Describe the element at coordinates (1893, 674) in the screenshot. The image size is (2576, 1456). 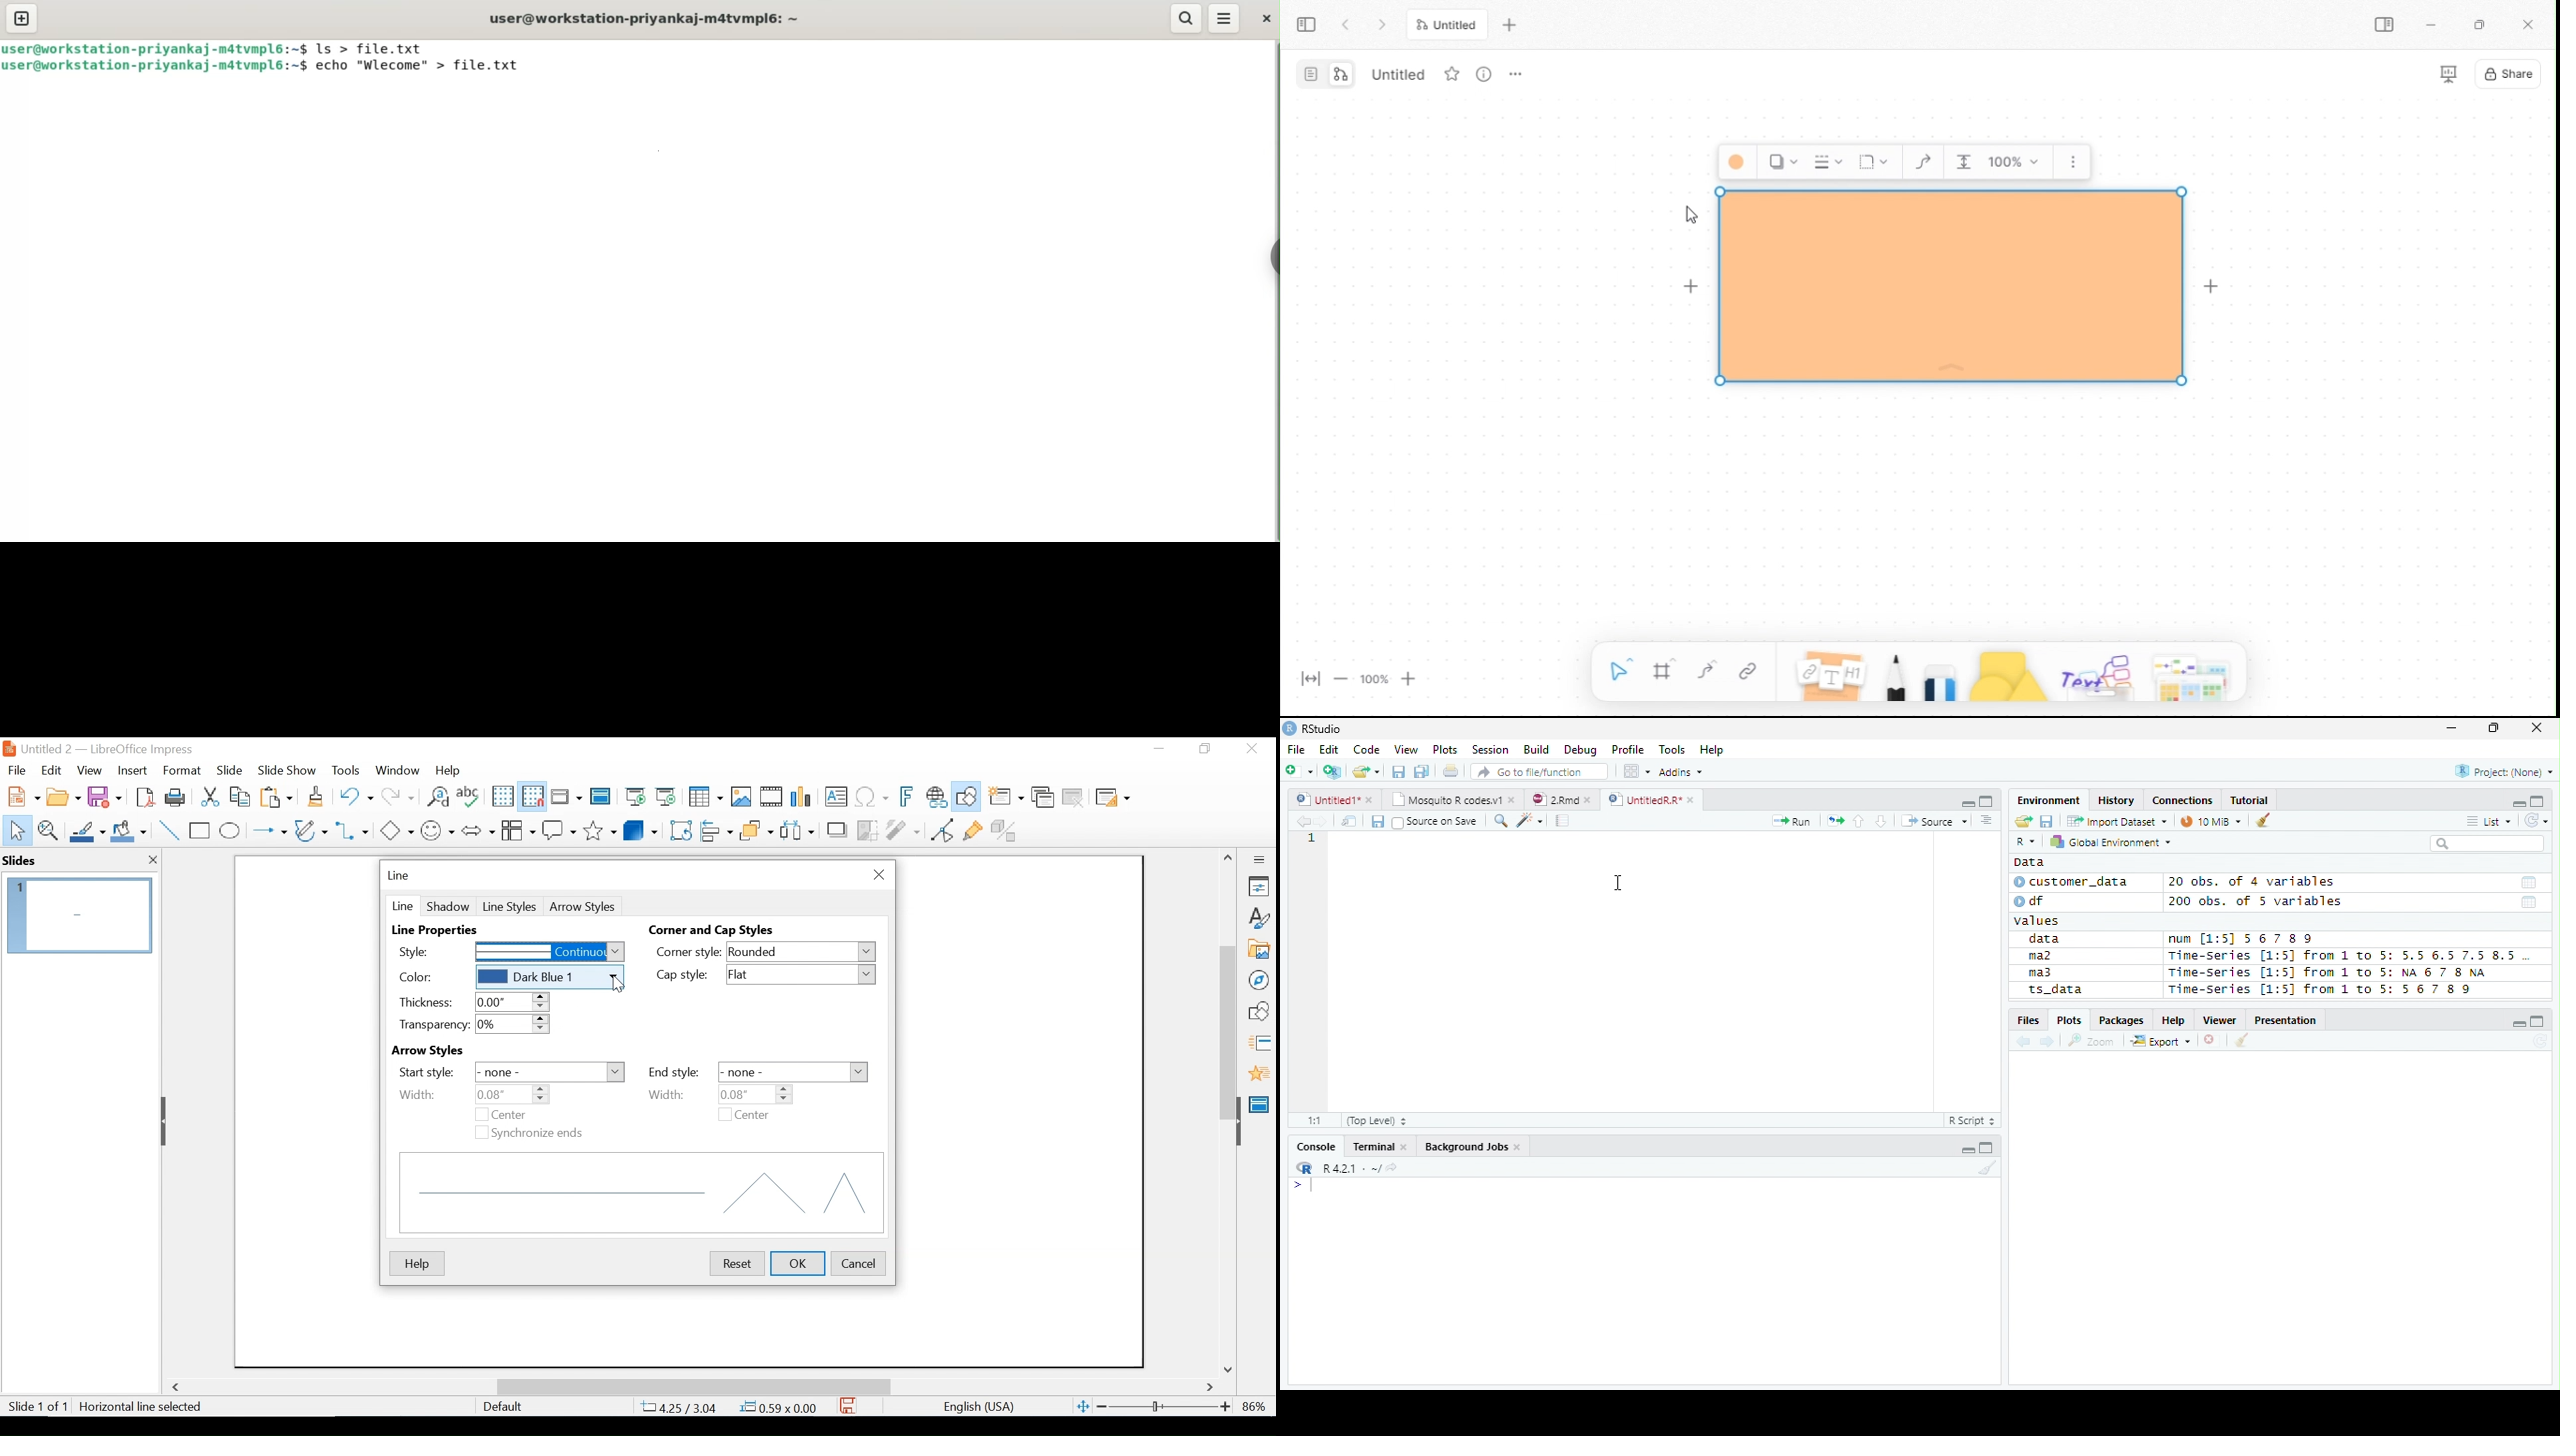
I see `pencil` at that location.